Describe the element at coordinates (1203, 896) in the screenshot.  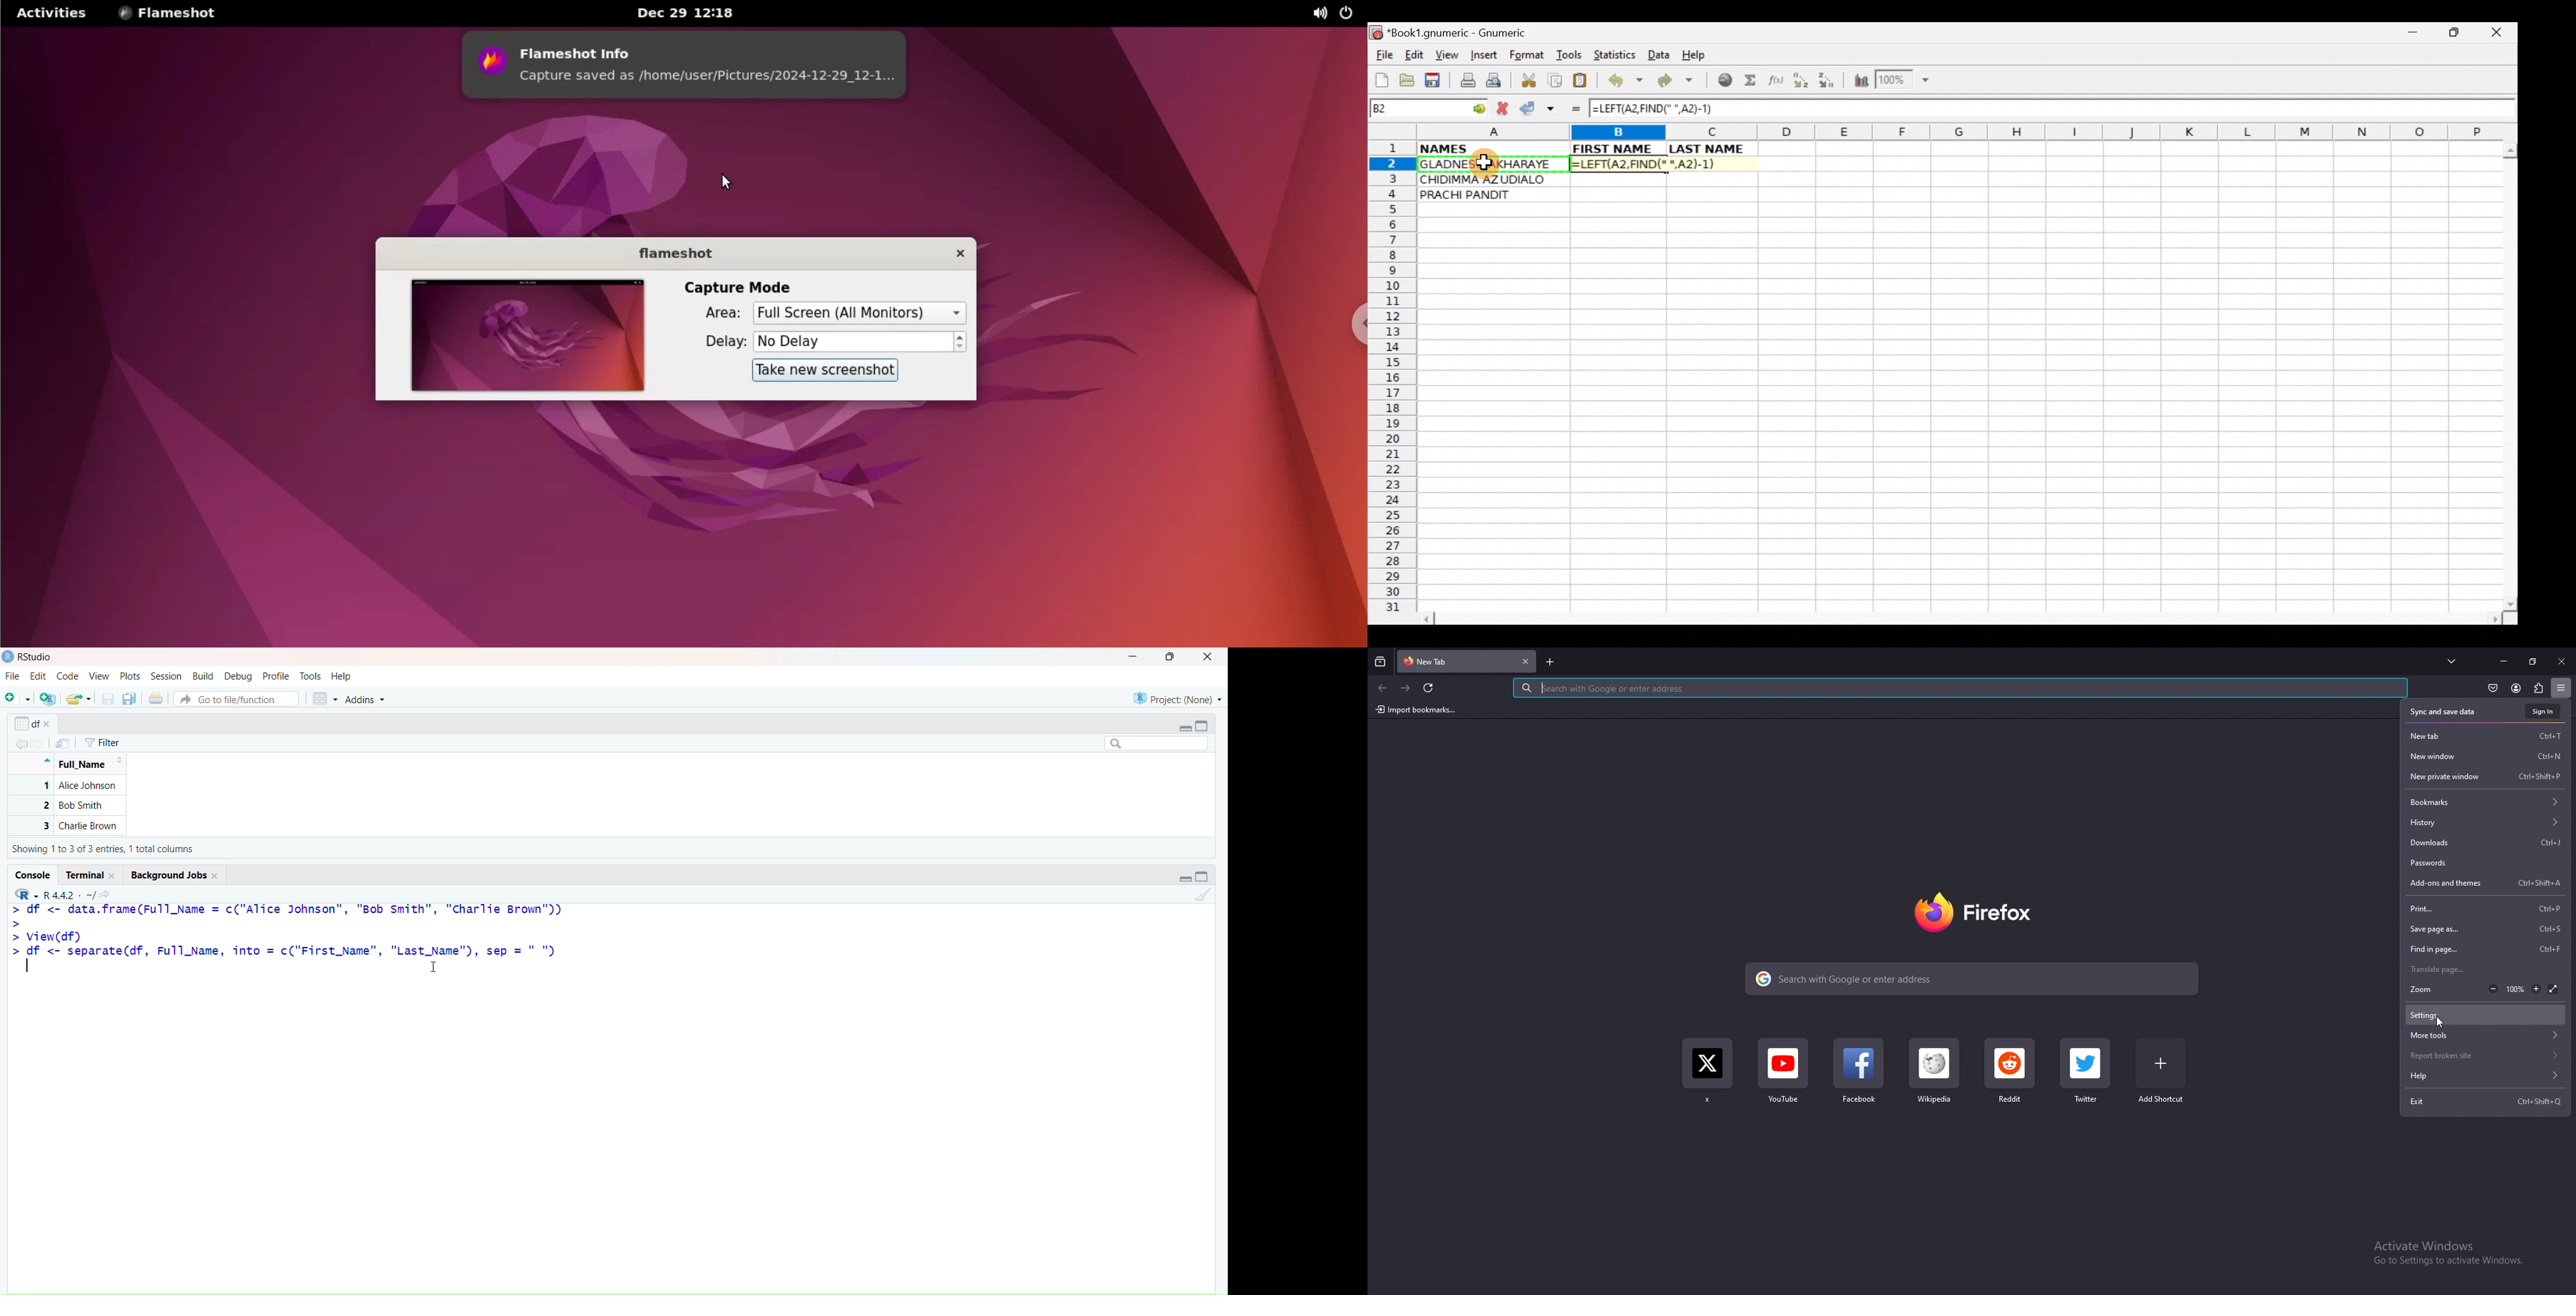
I see `Clear console (Ctrl + L)` at that location.